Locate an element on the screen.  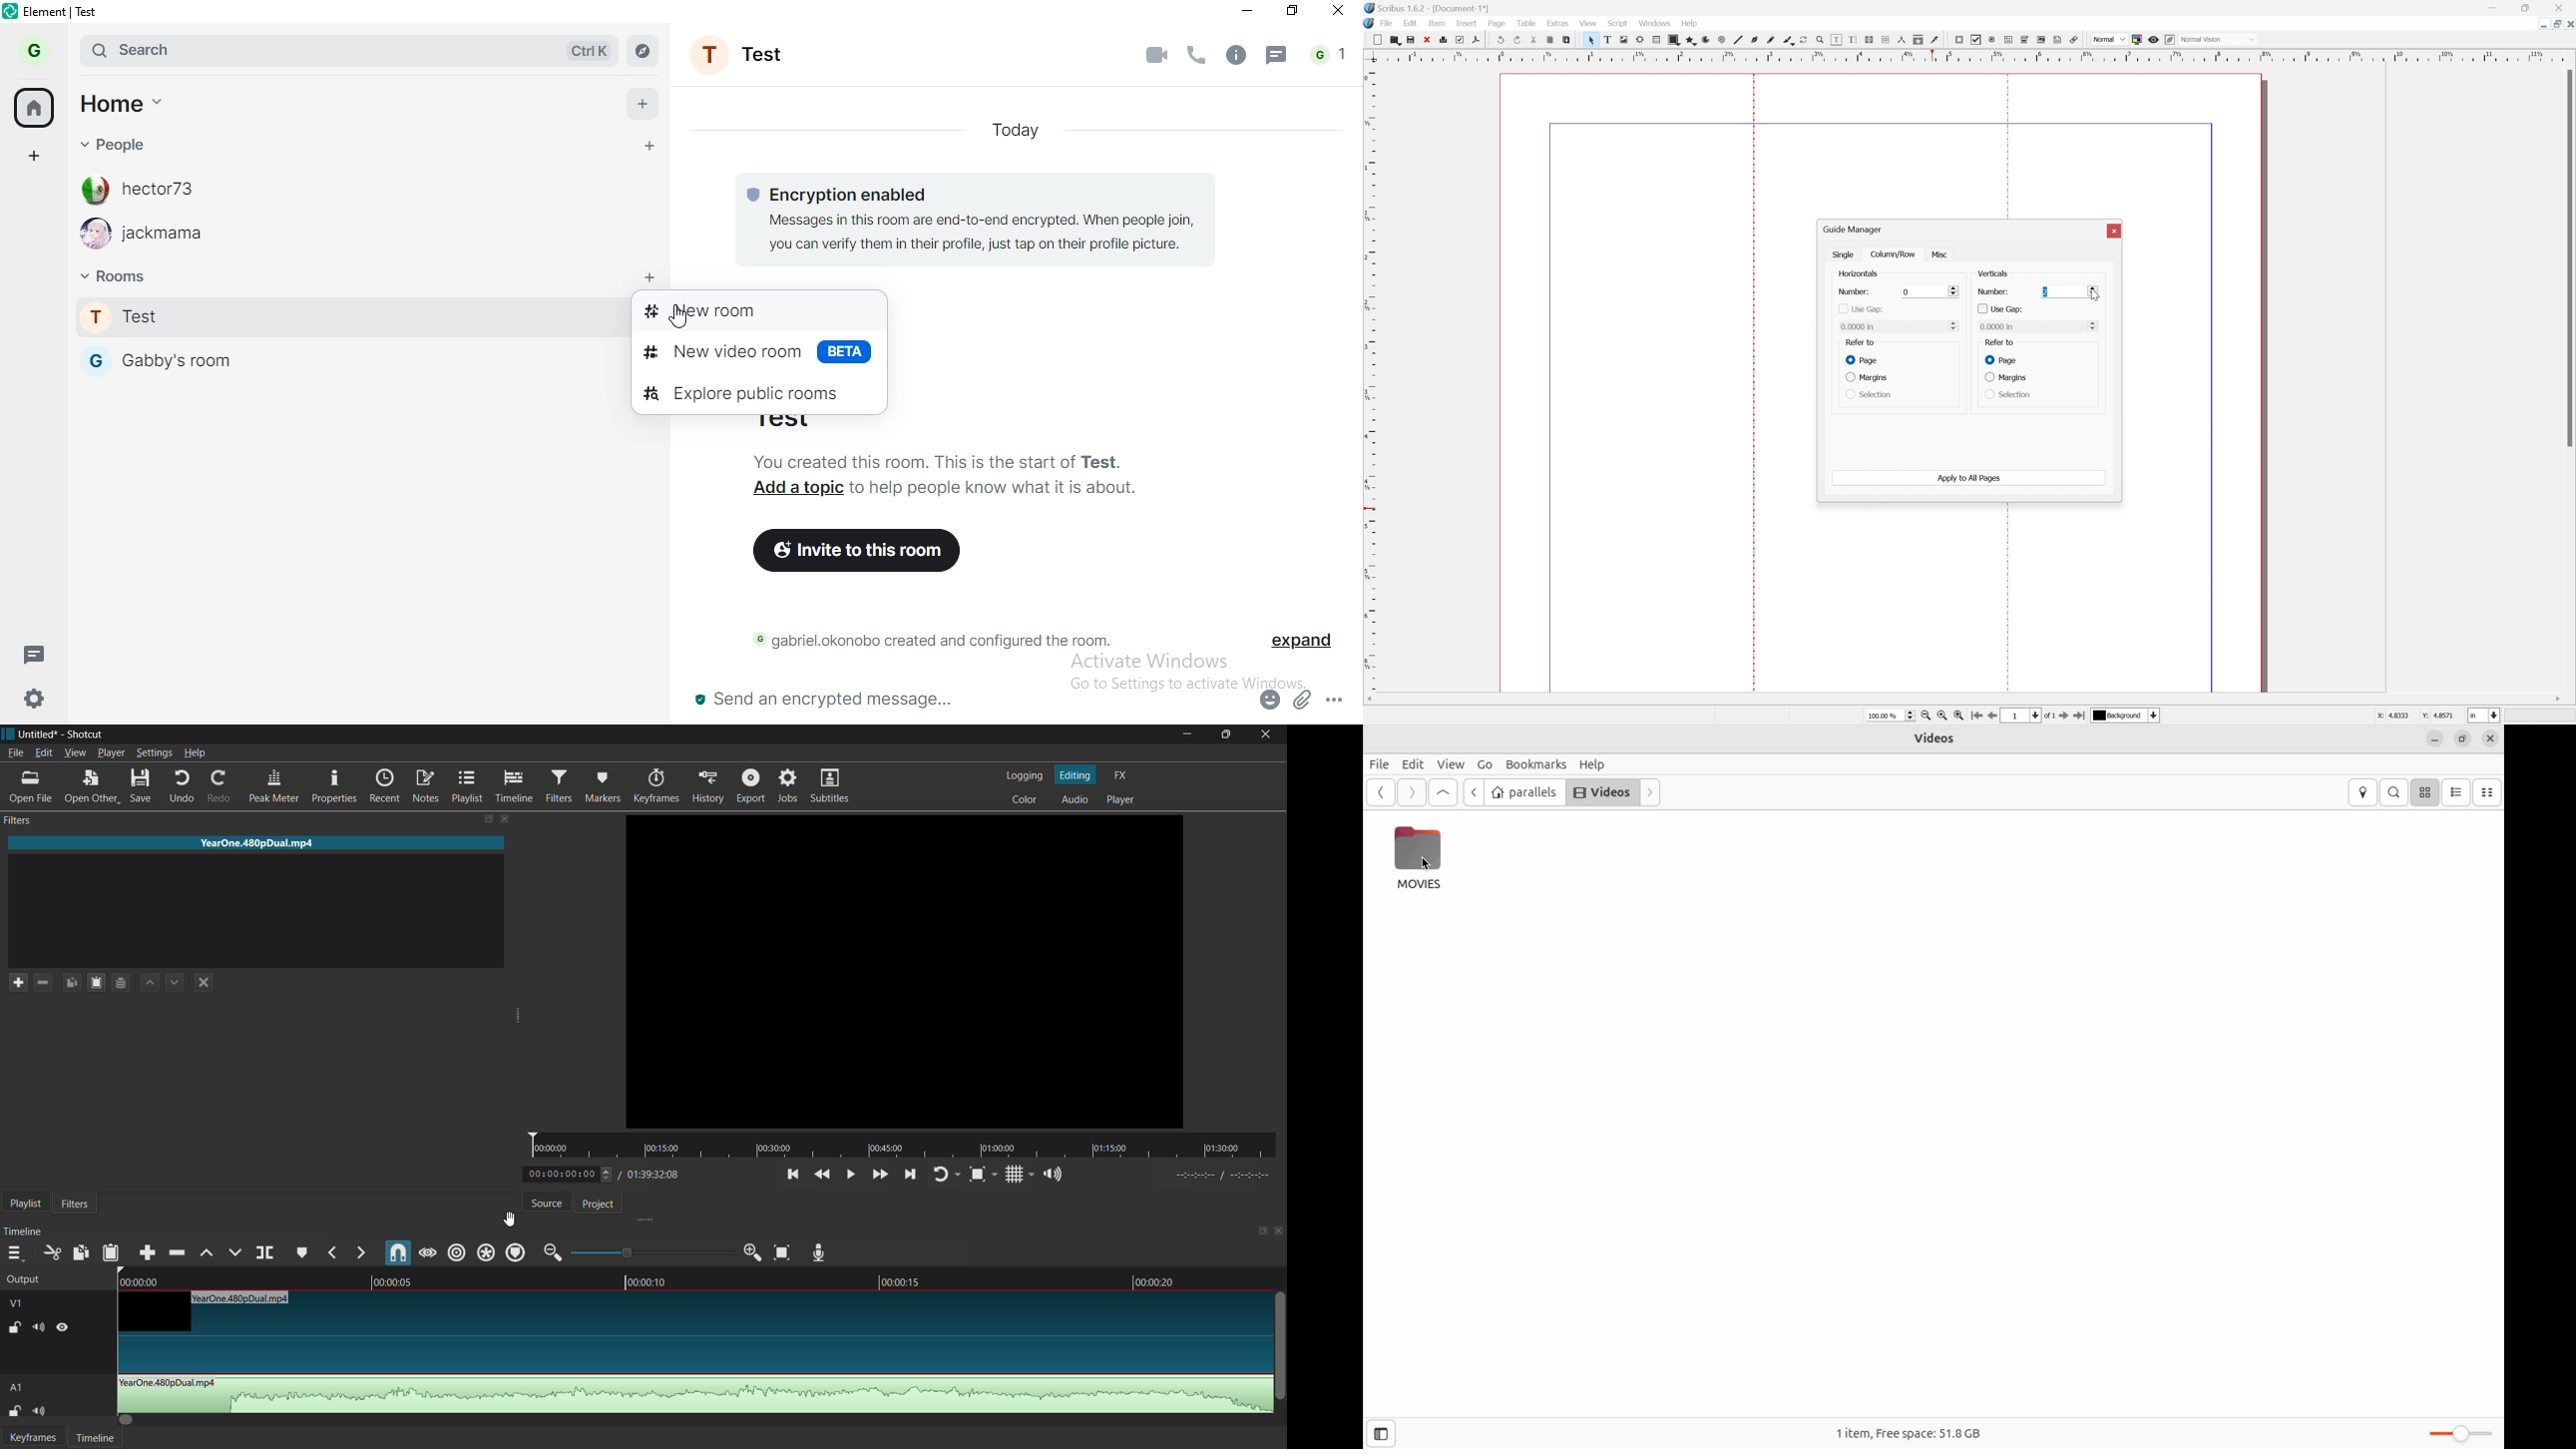
windows is located at coordinates (1654, 24).